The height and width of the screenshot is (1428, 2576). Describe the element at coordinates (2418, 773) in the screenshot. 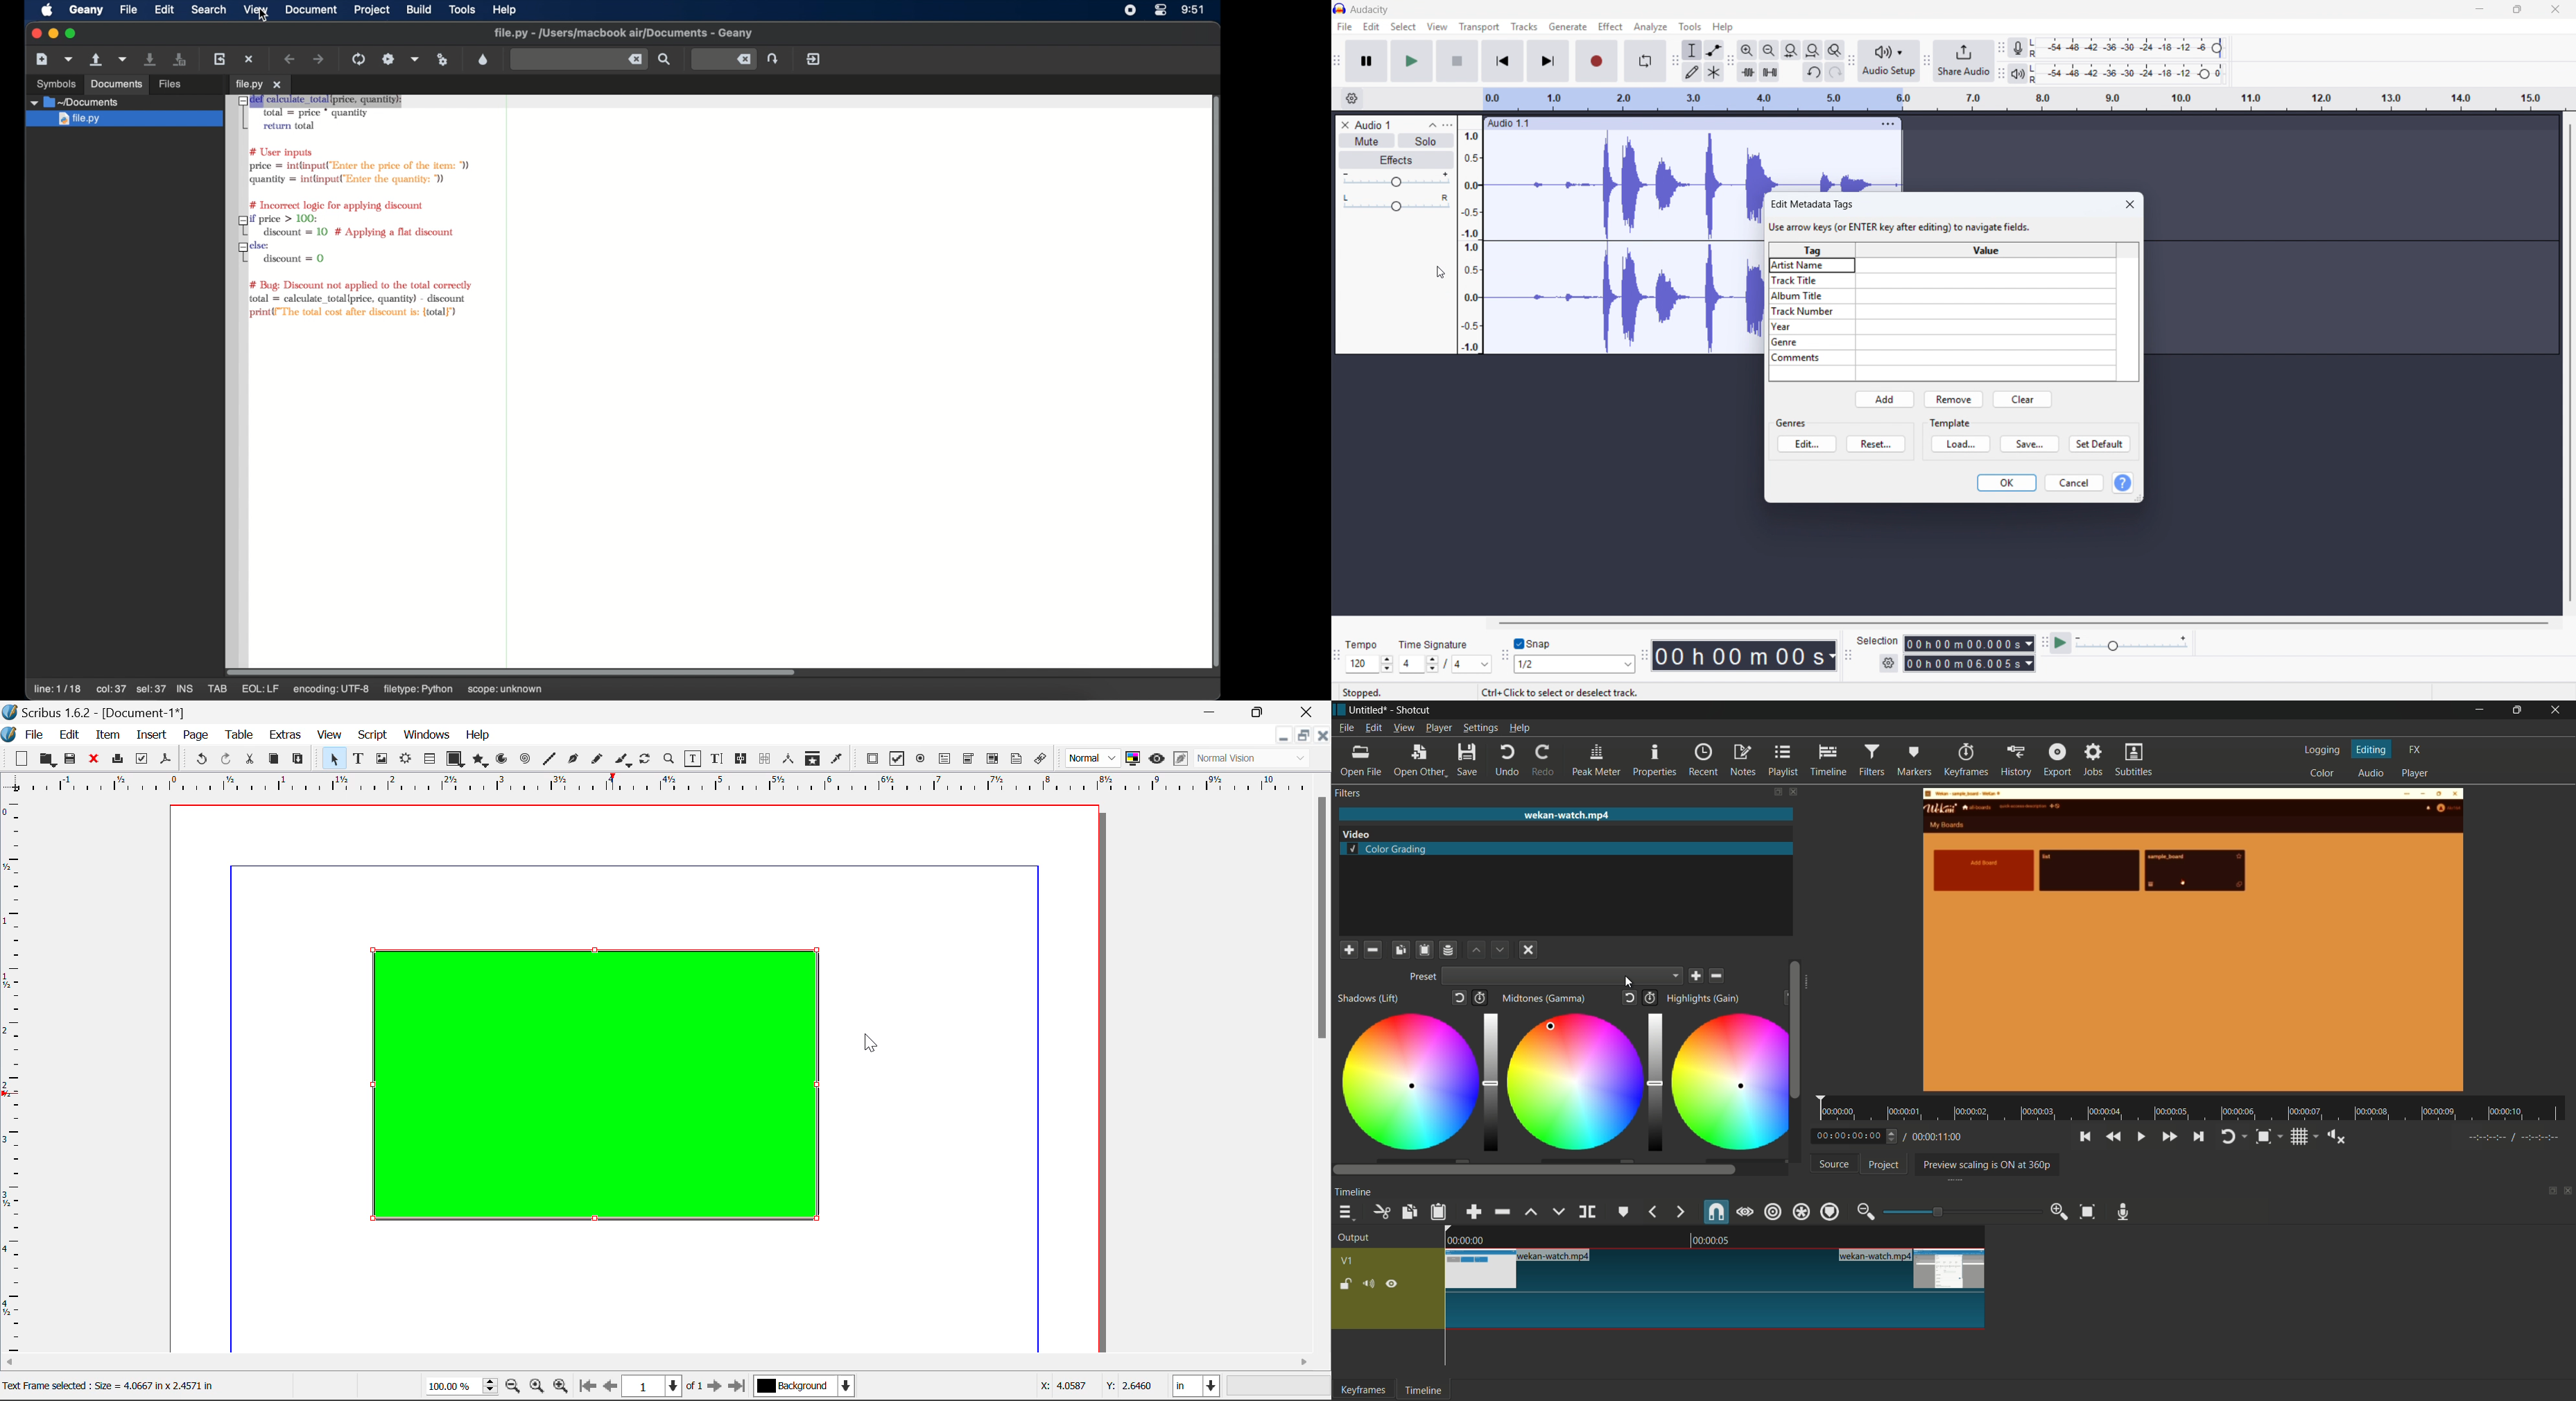

I see `player` at that location.